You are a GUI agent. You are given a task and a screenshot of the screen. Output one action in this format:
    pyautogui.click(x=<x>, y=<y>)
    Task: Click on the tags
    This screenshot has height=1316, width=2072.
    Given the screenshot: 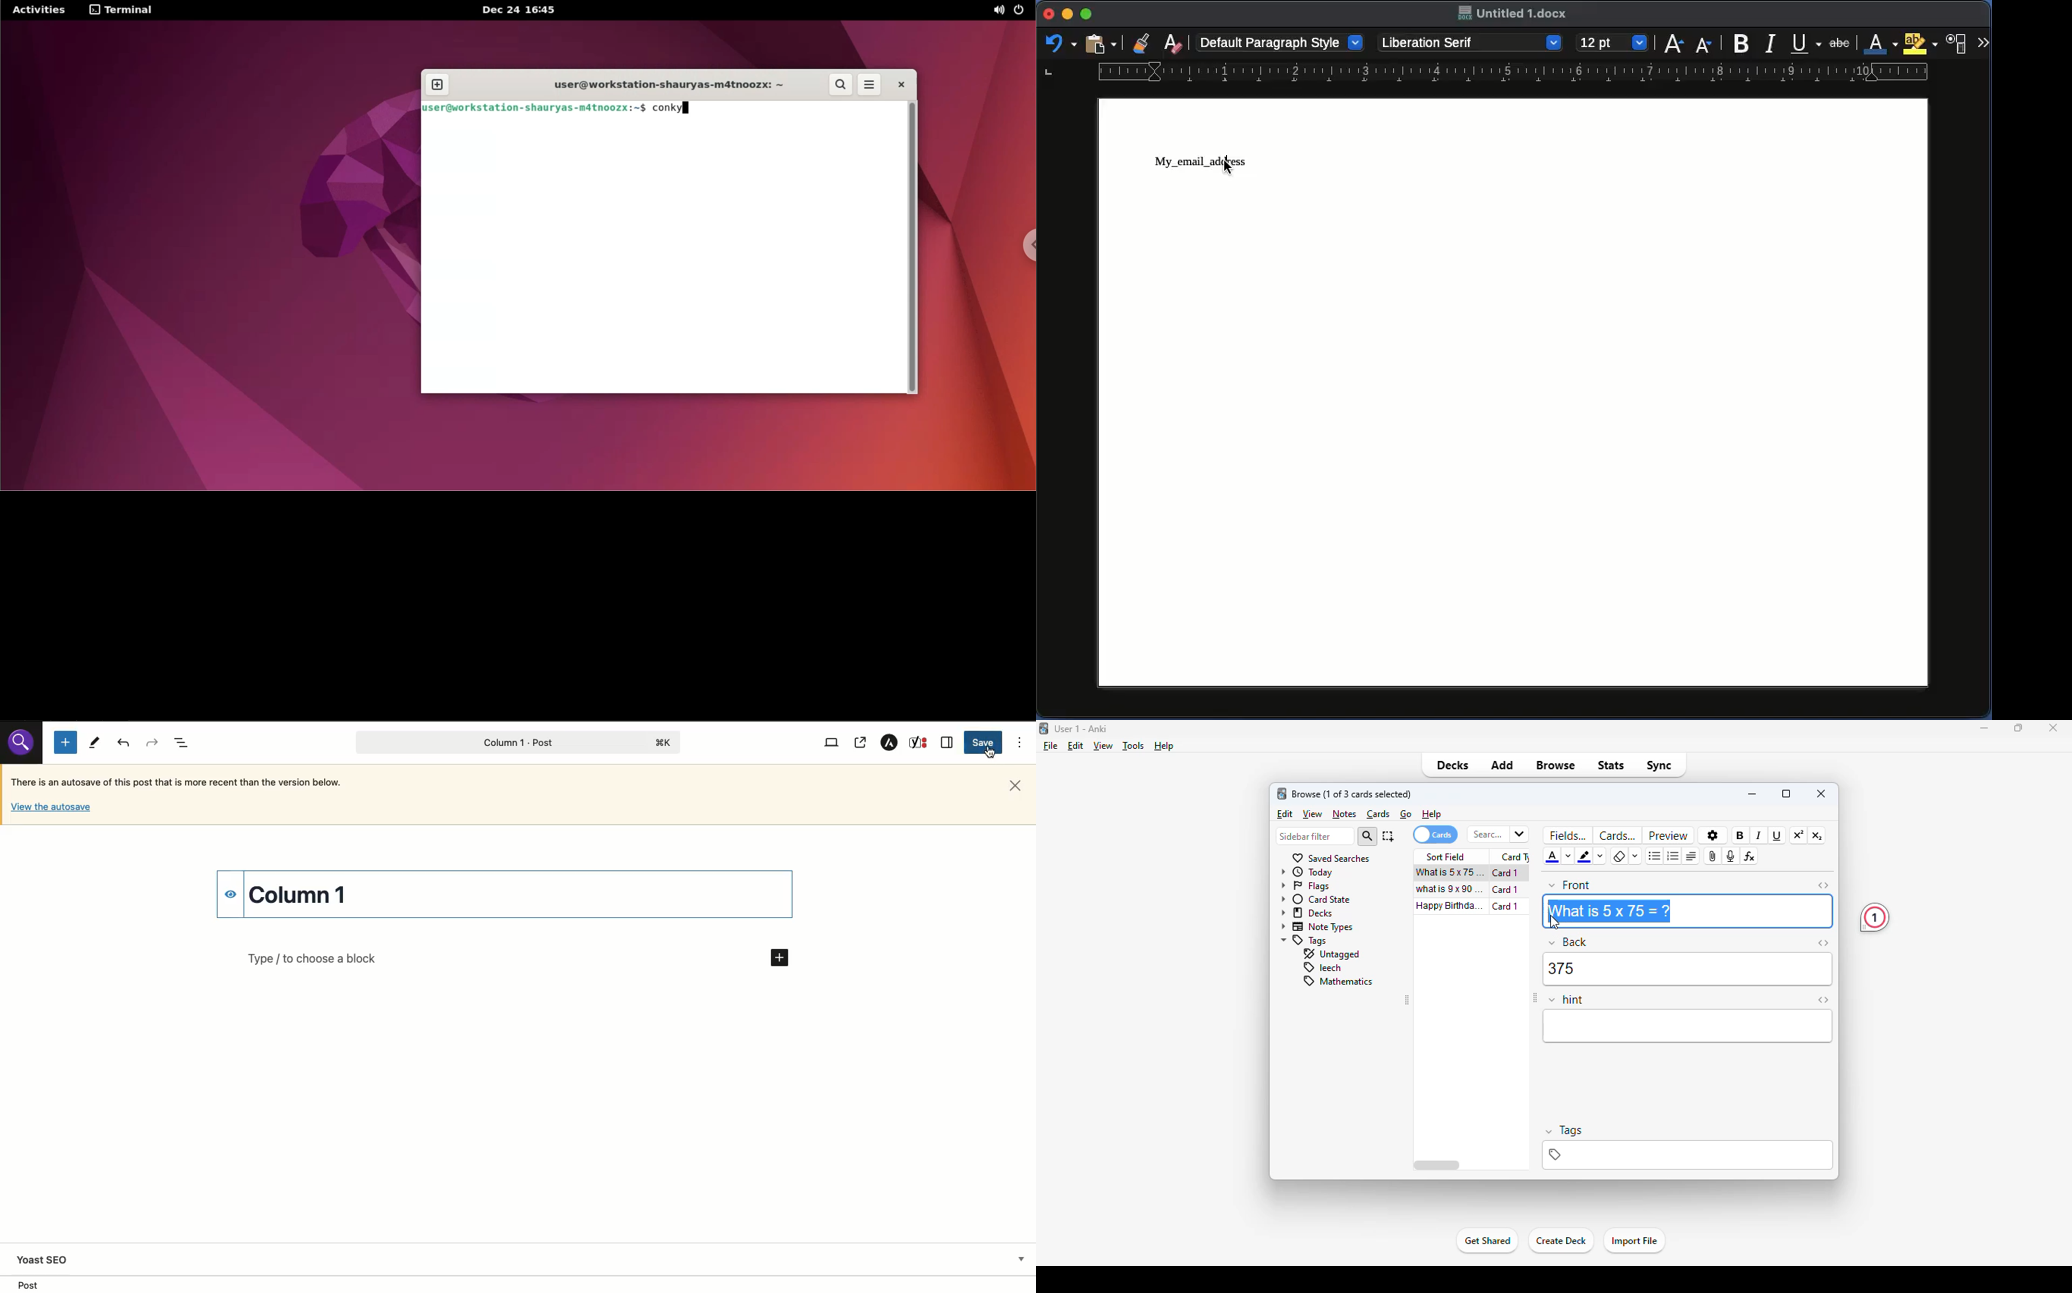 What is the action you would take?
    pyautogui.click(x=1689, y=1155)
    